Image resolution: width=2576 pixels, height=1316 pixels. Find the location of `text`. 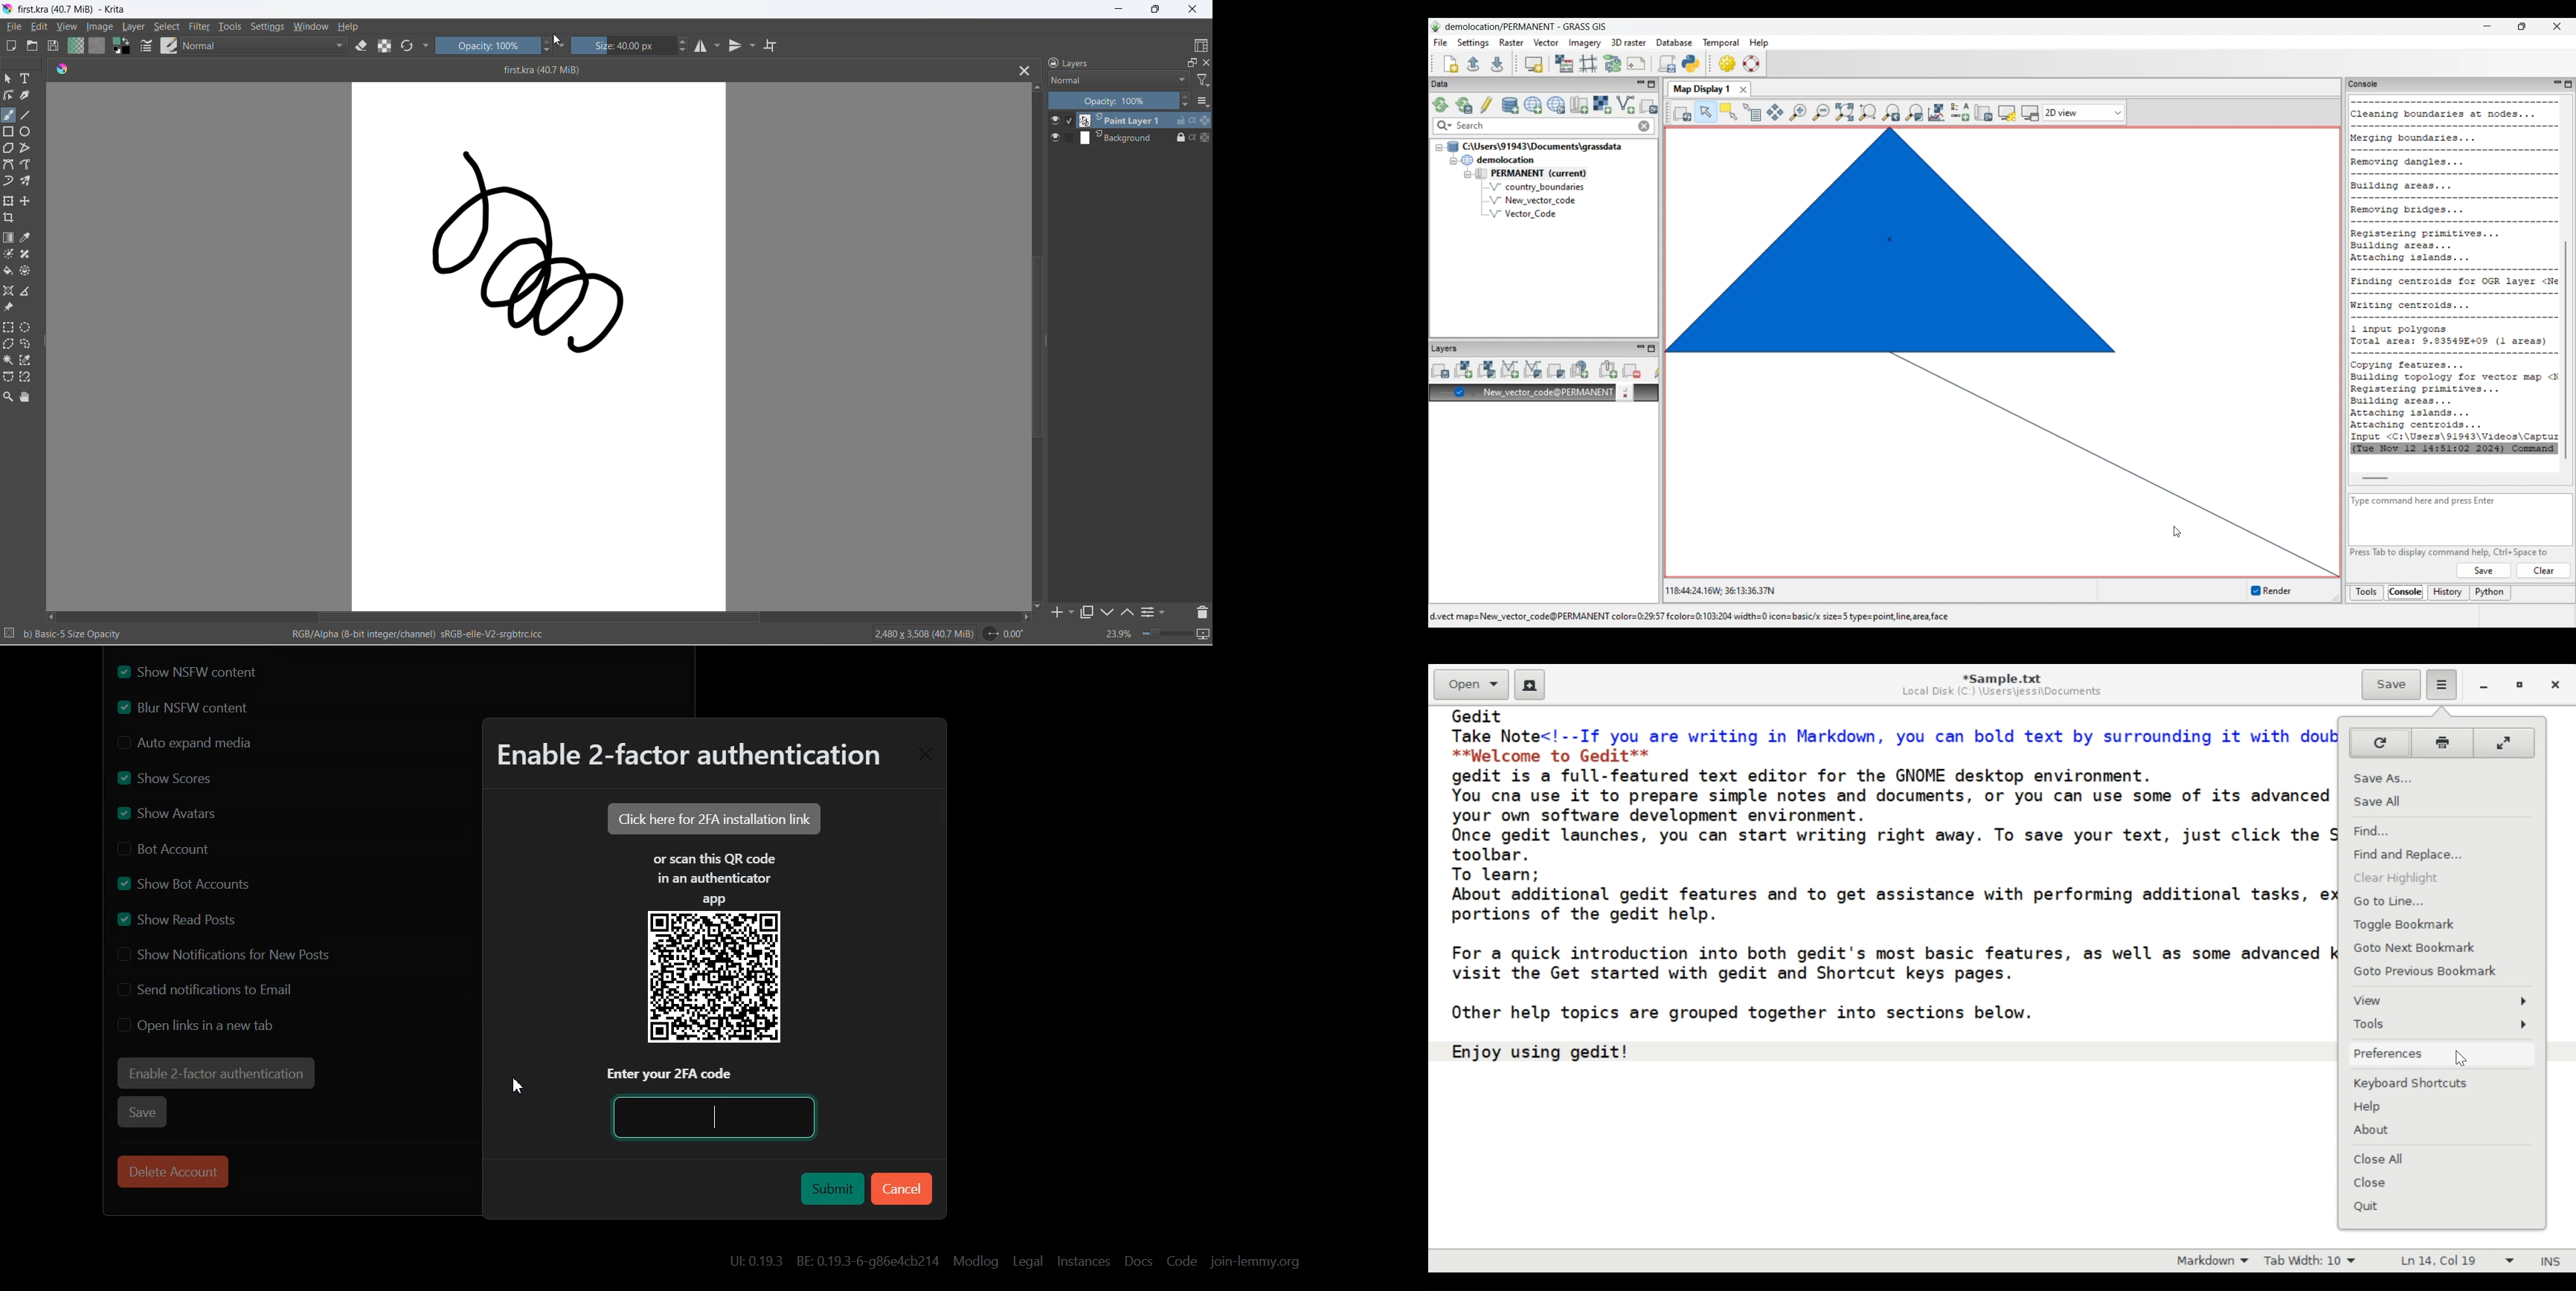

text is located at coordinates (25, 79).